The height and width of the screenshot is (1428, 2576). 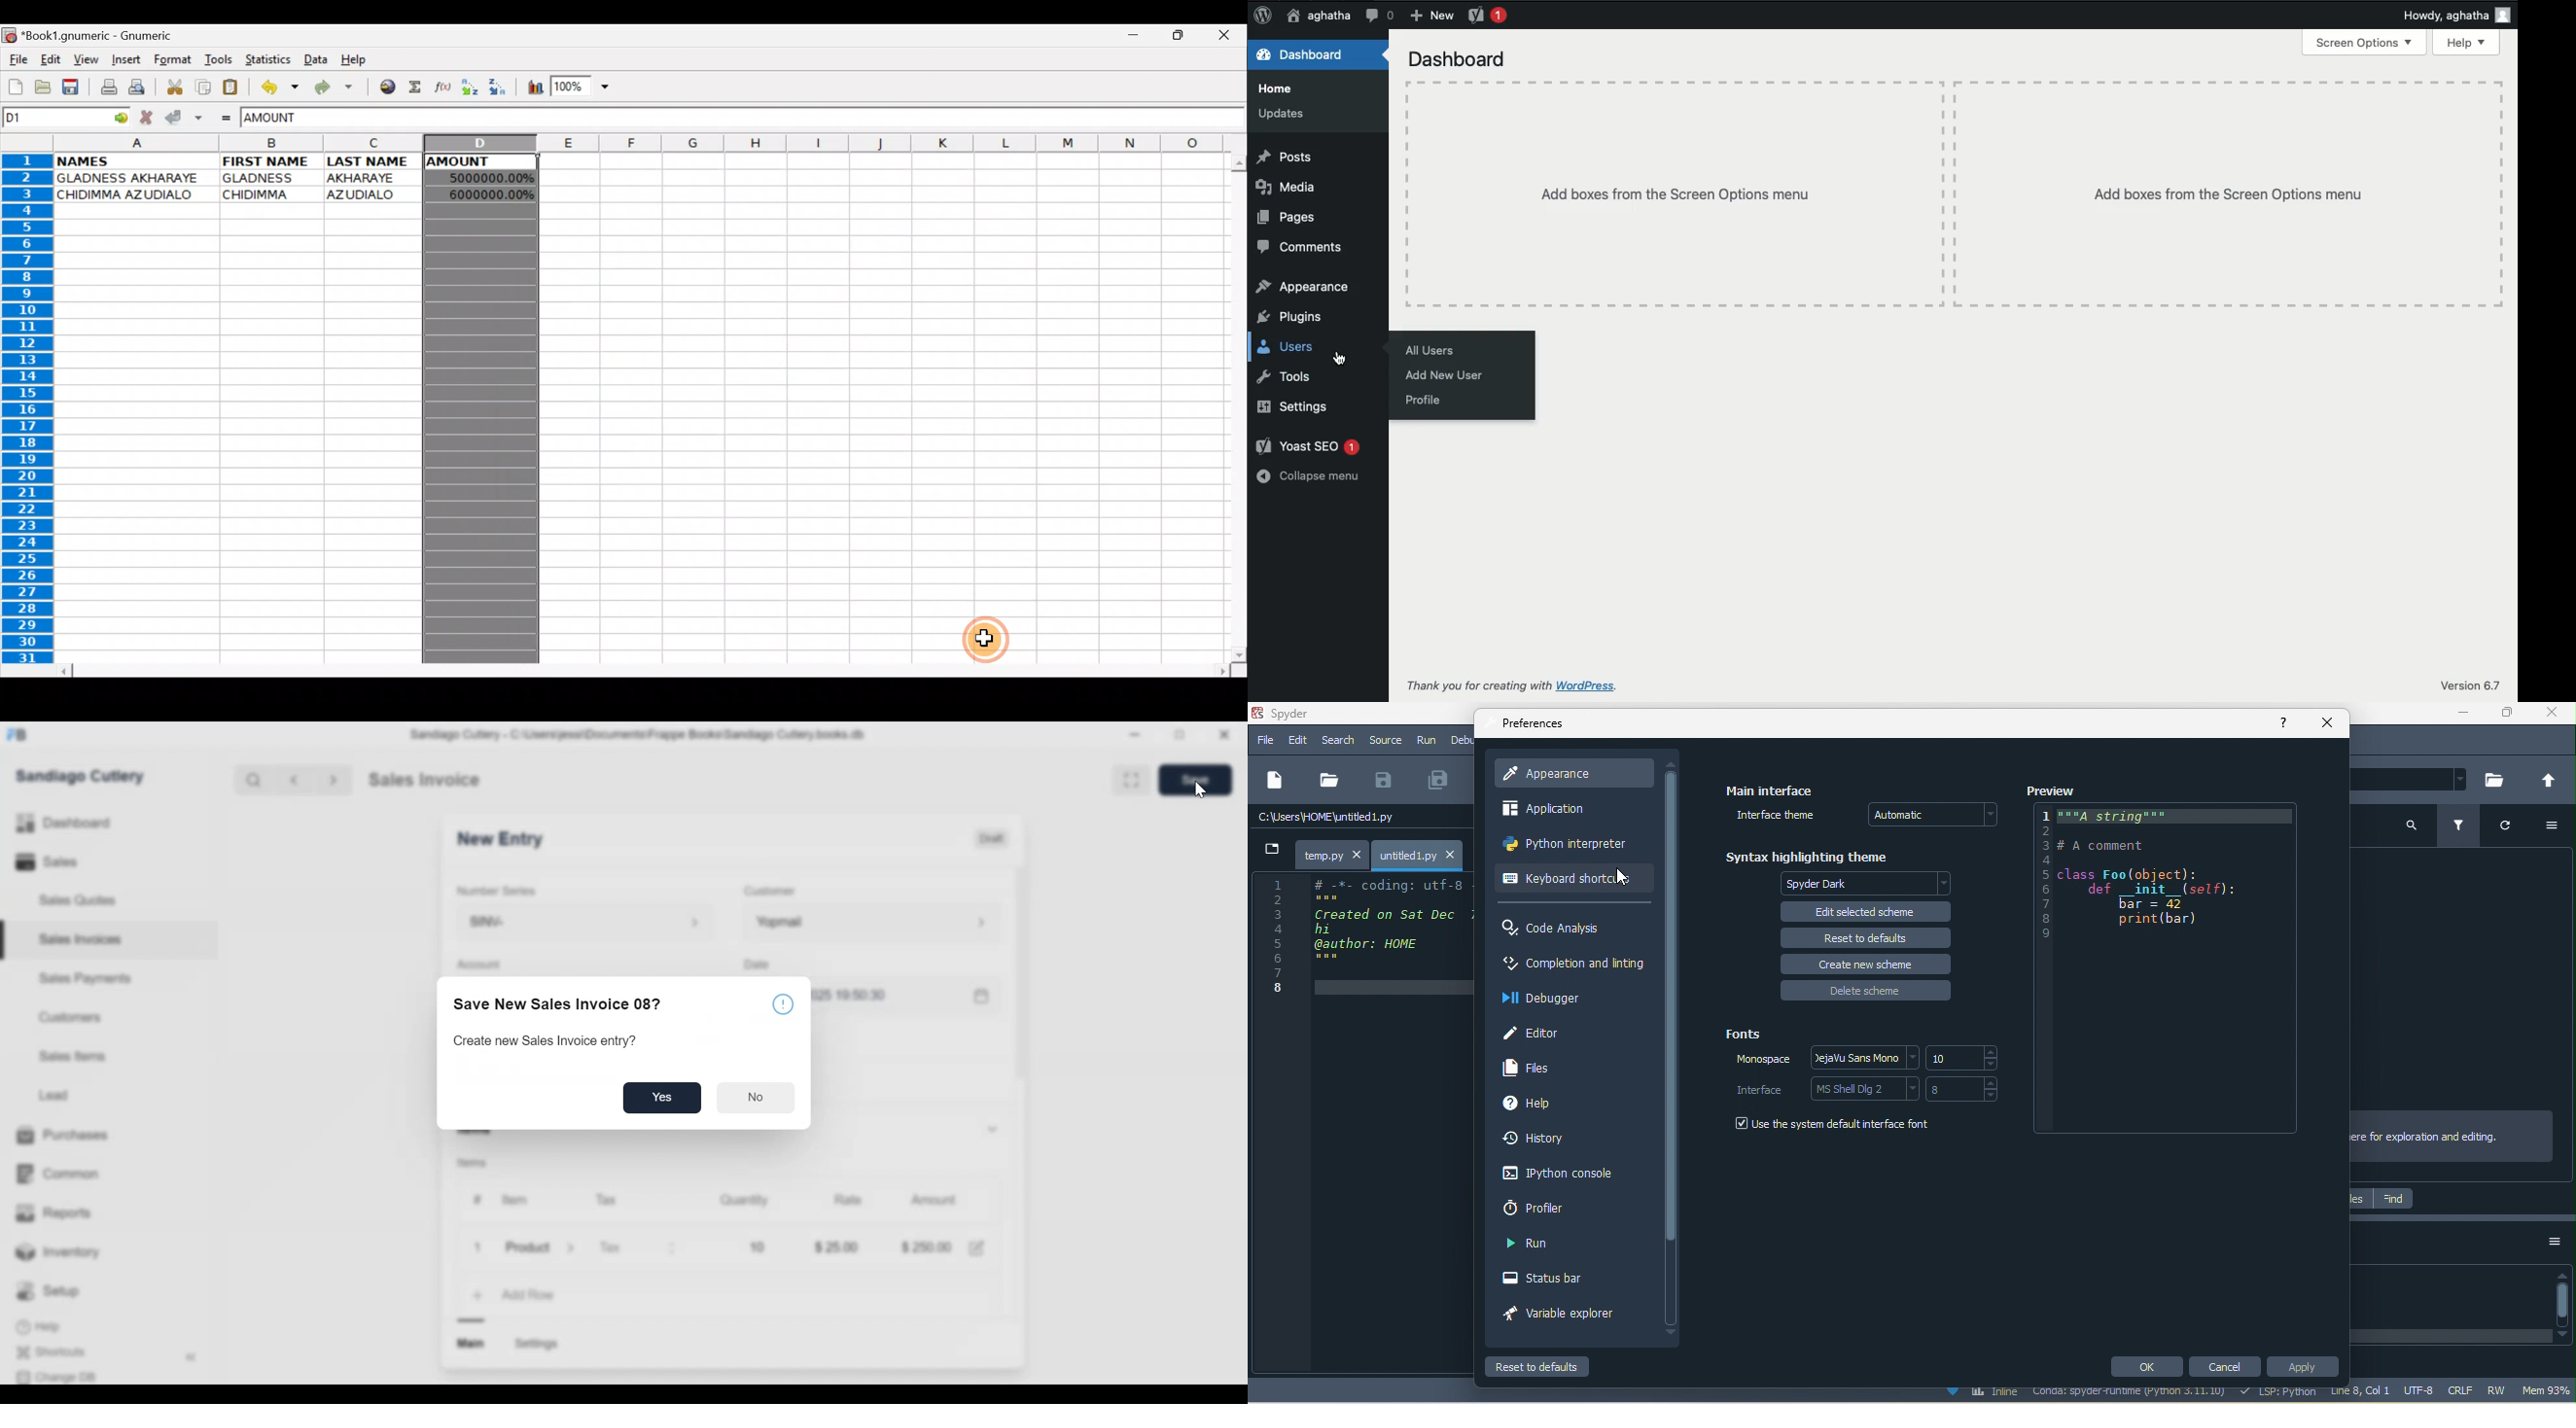 I want to click on Screen options, so click(x=2365, y=42).